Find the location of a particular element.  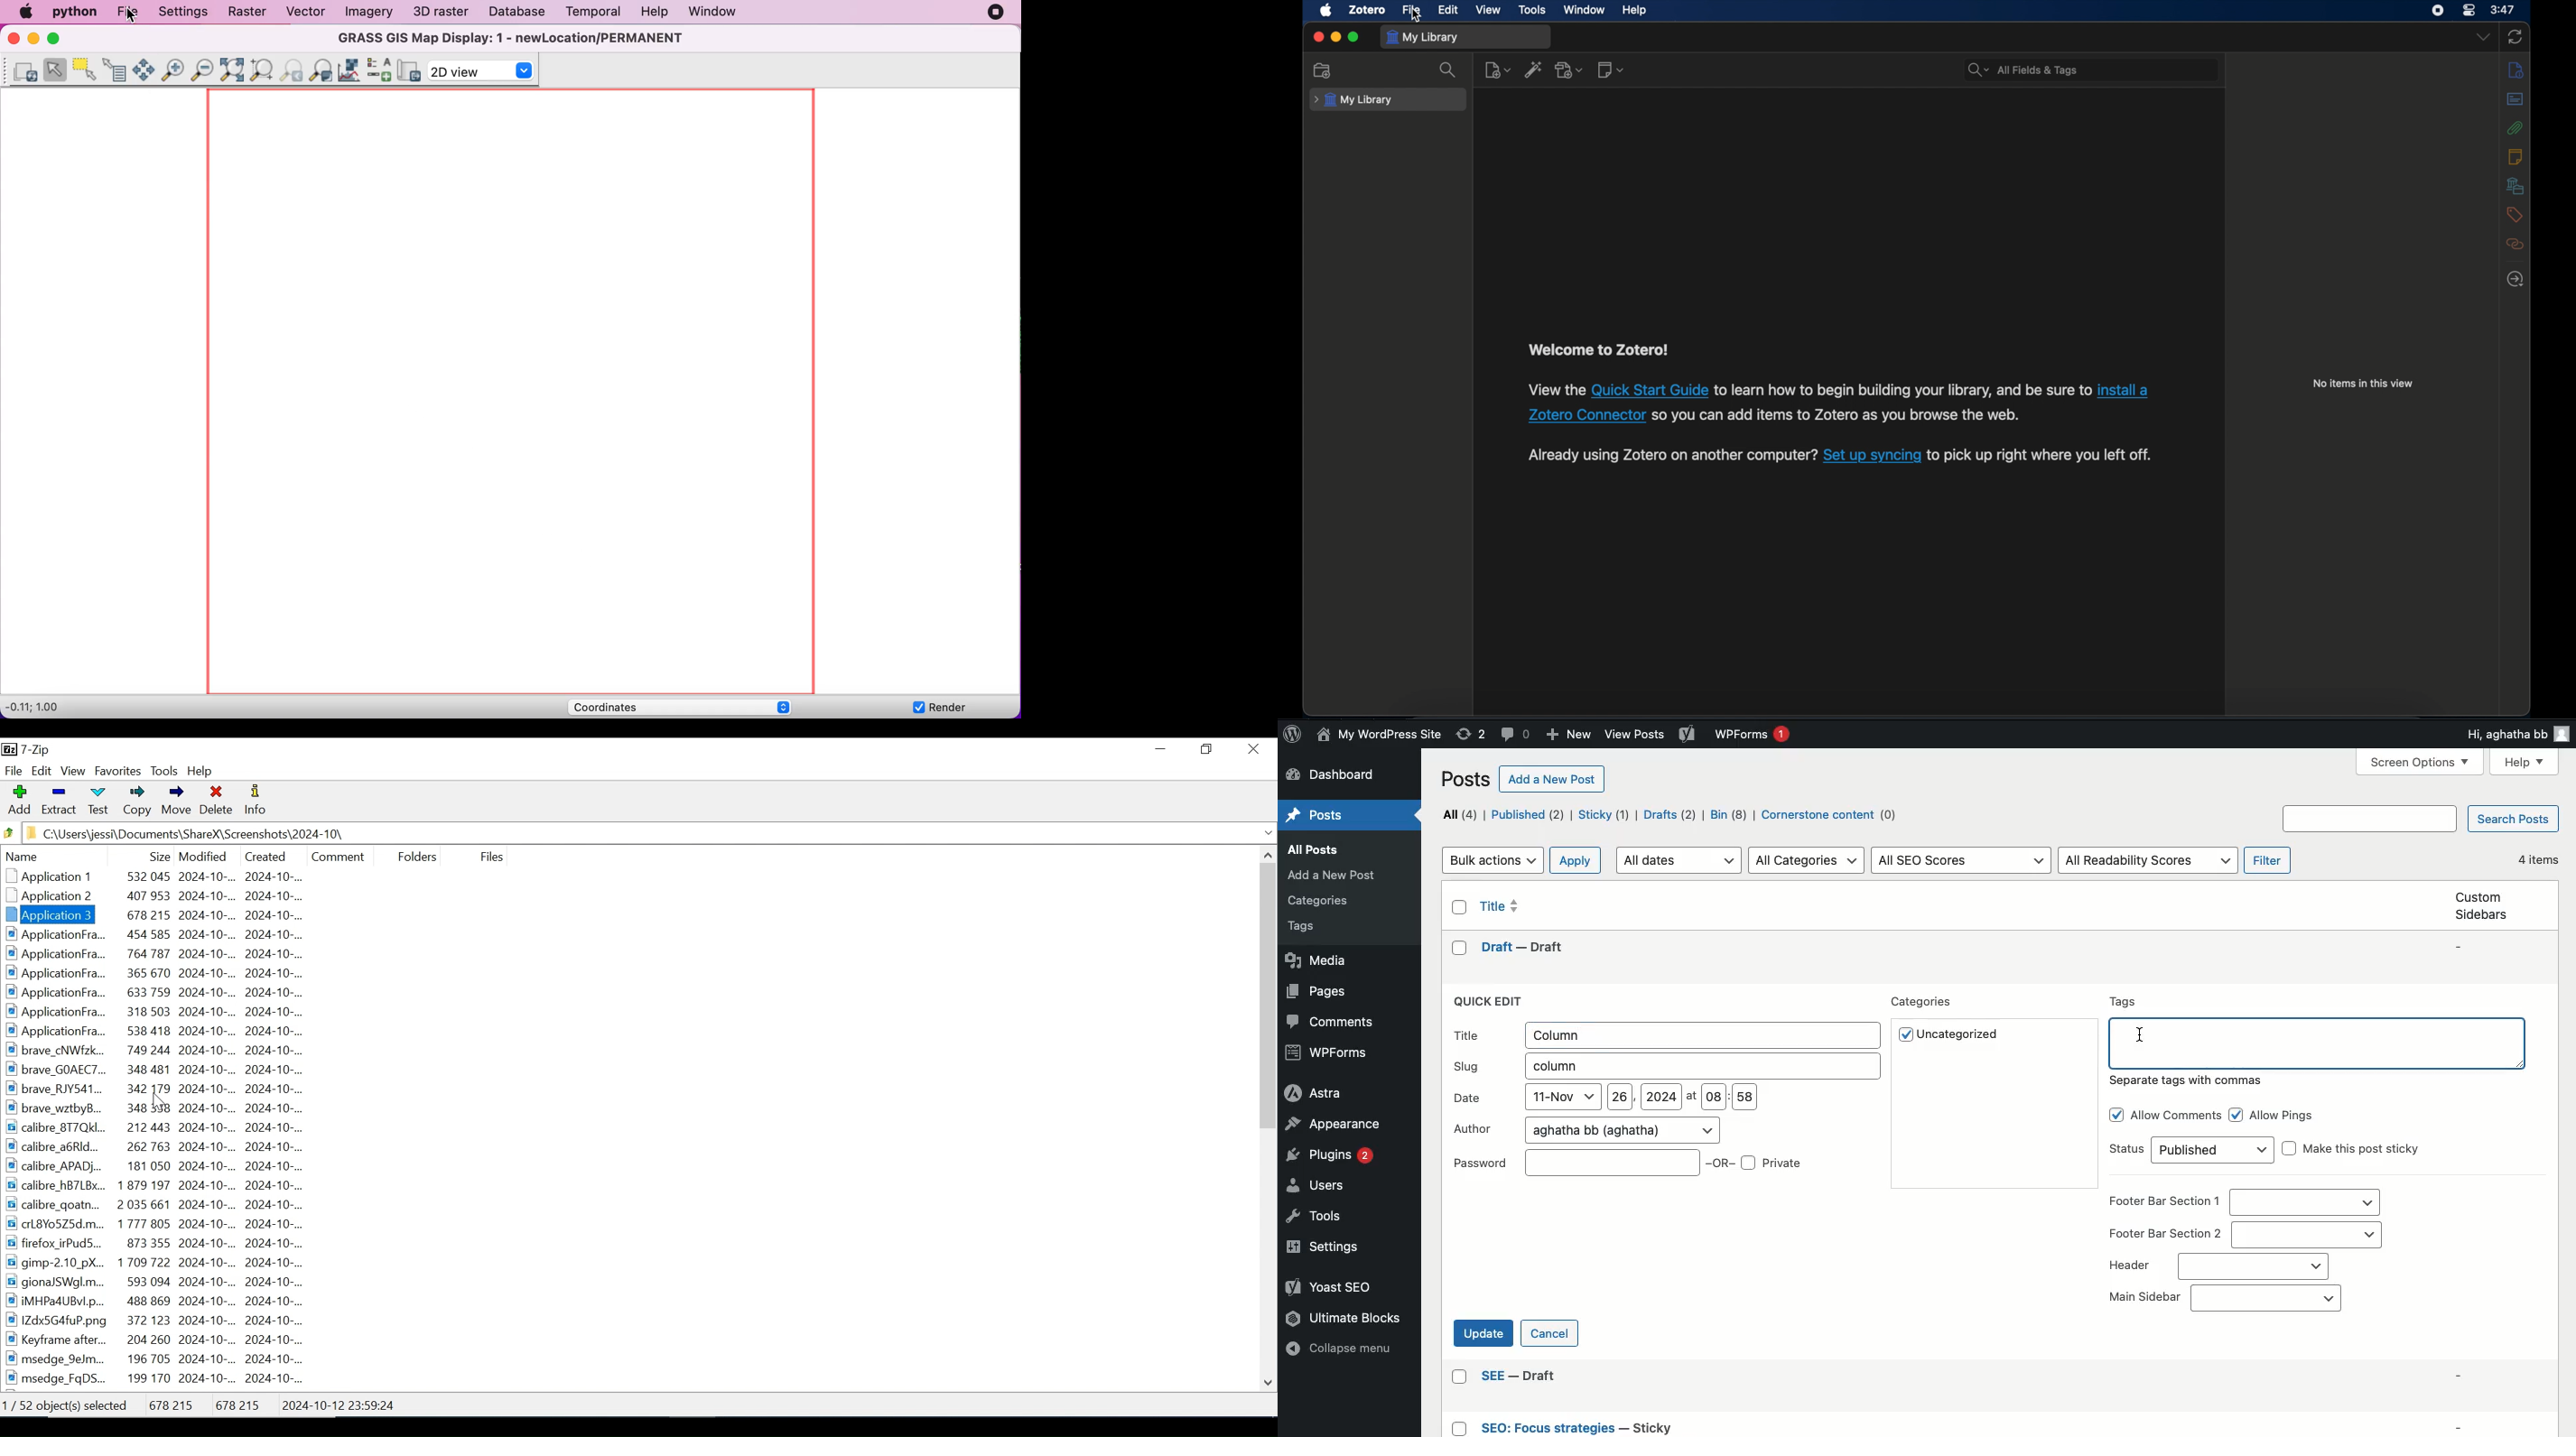

my library is located at coordinates (1353, 100).